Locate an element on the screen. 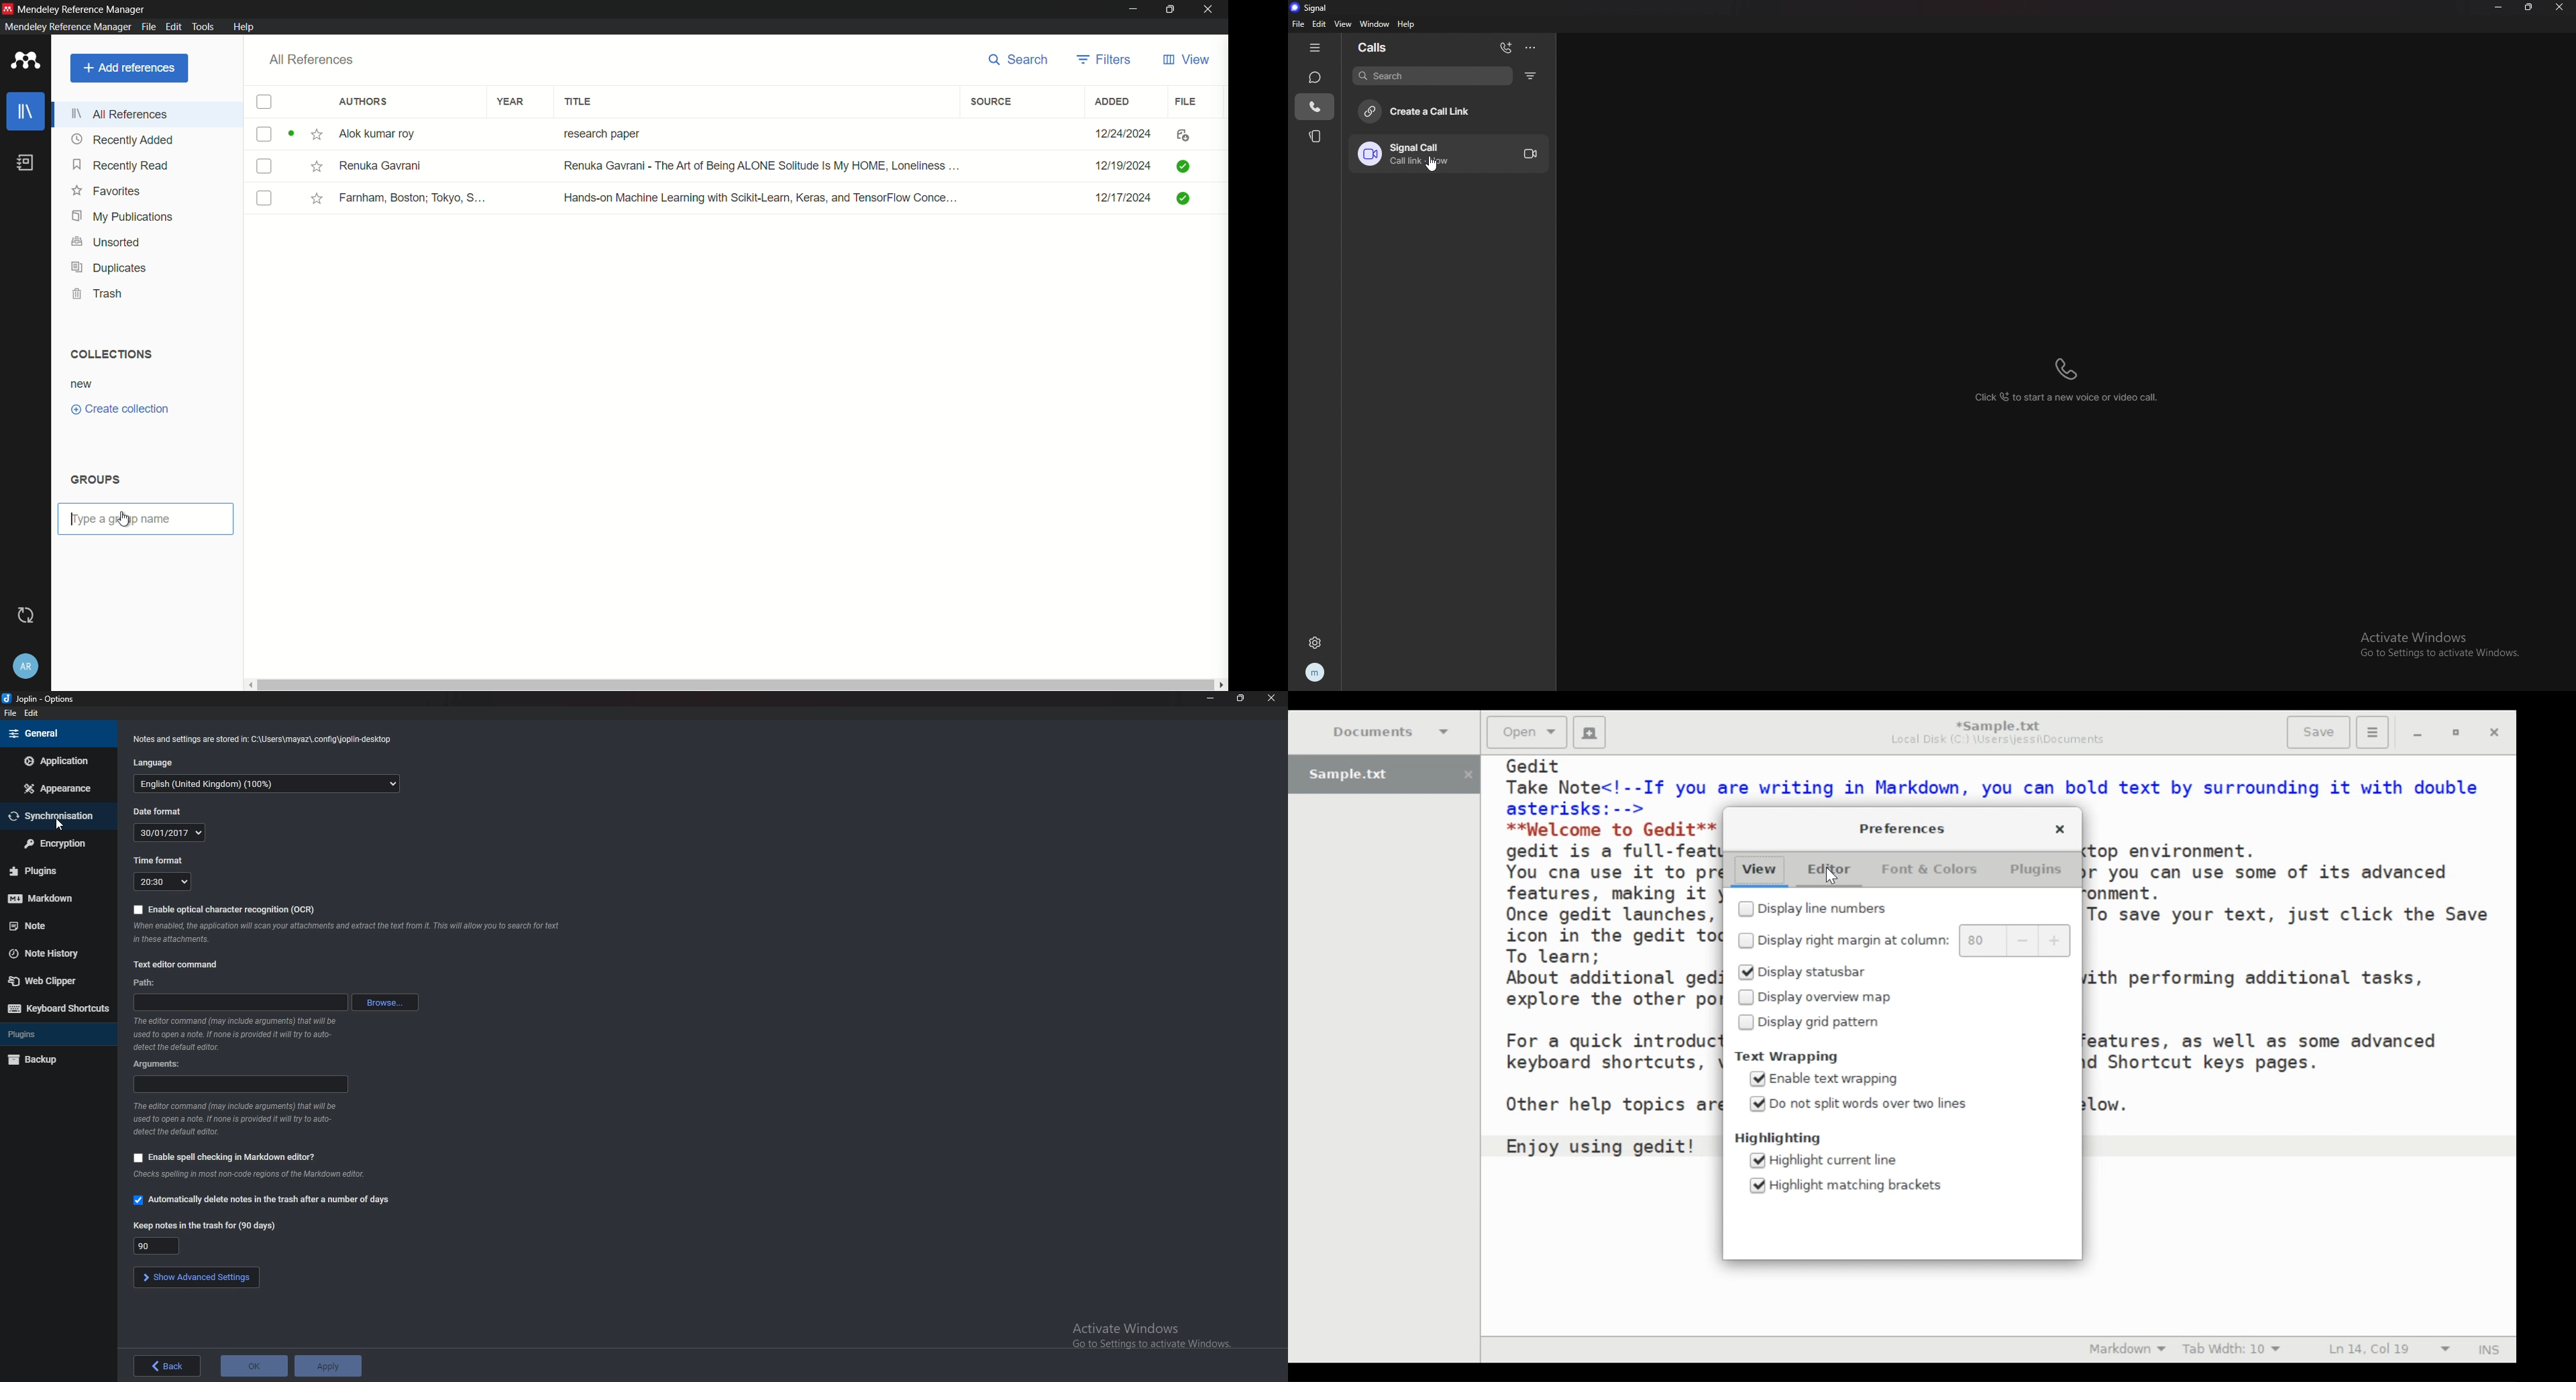 Image resolution: width=2576 pixels, height=1400 pixels. source is located at coordinates (990, 102).